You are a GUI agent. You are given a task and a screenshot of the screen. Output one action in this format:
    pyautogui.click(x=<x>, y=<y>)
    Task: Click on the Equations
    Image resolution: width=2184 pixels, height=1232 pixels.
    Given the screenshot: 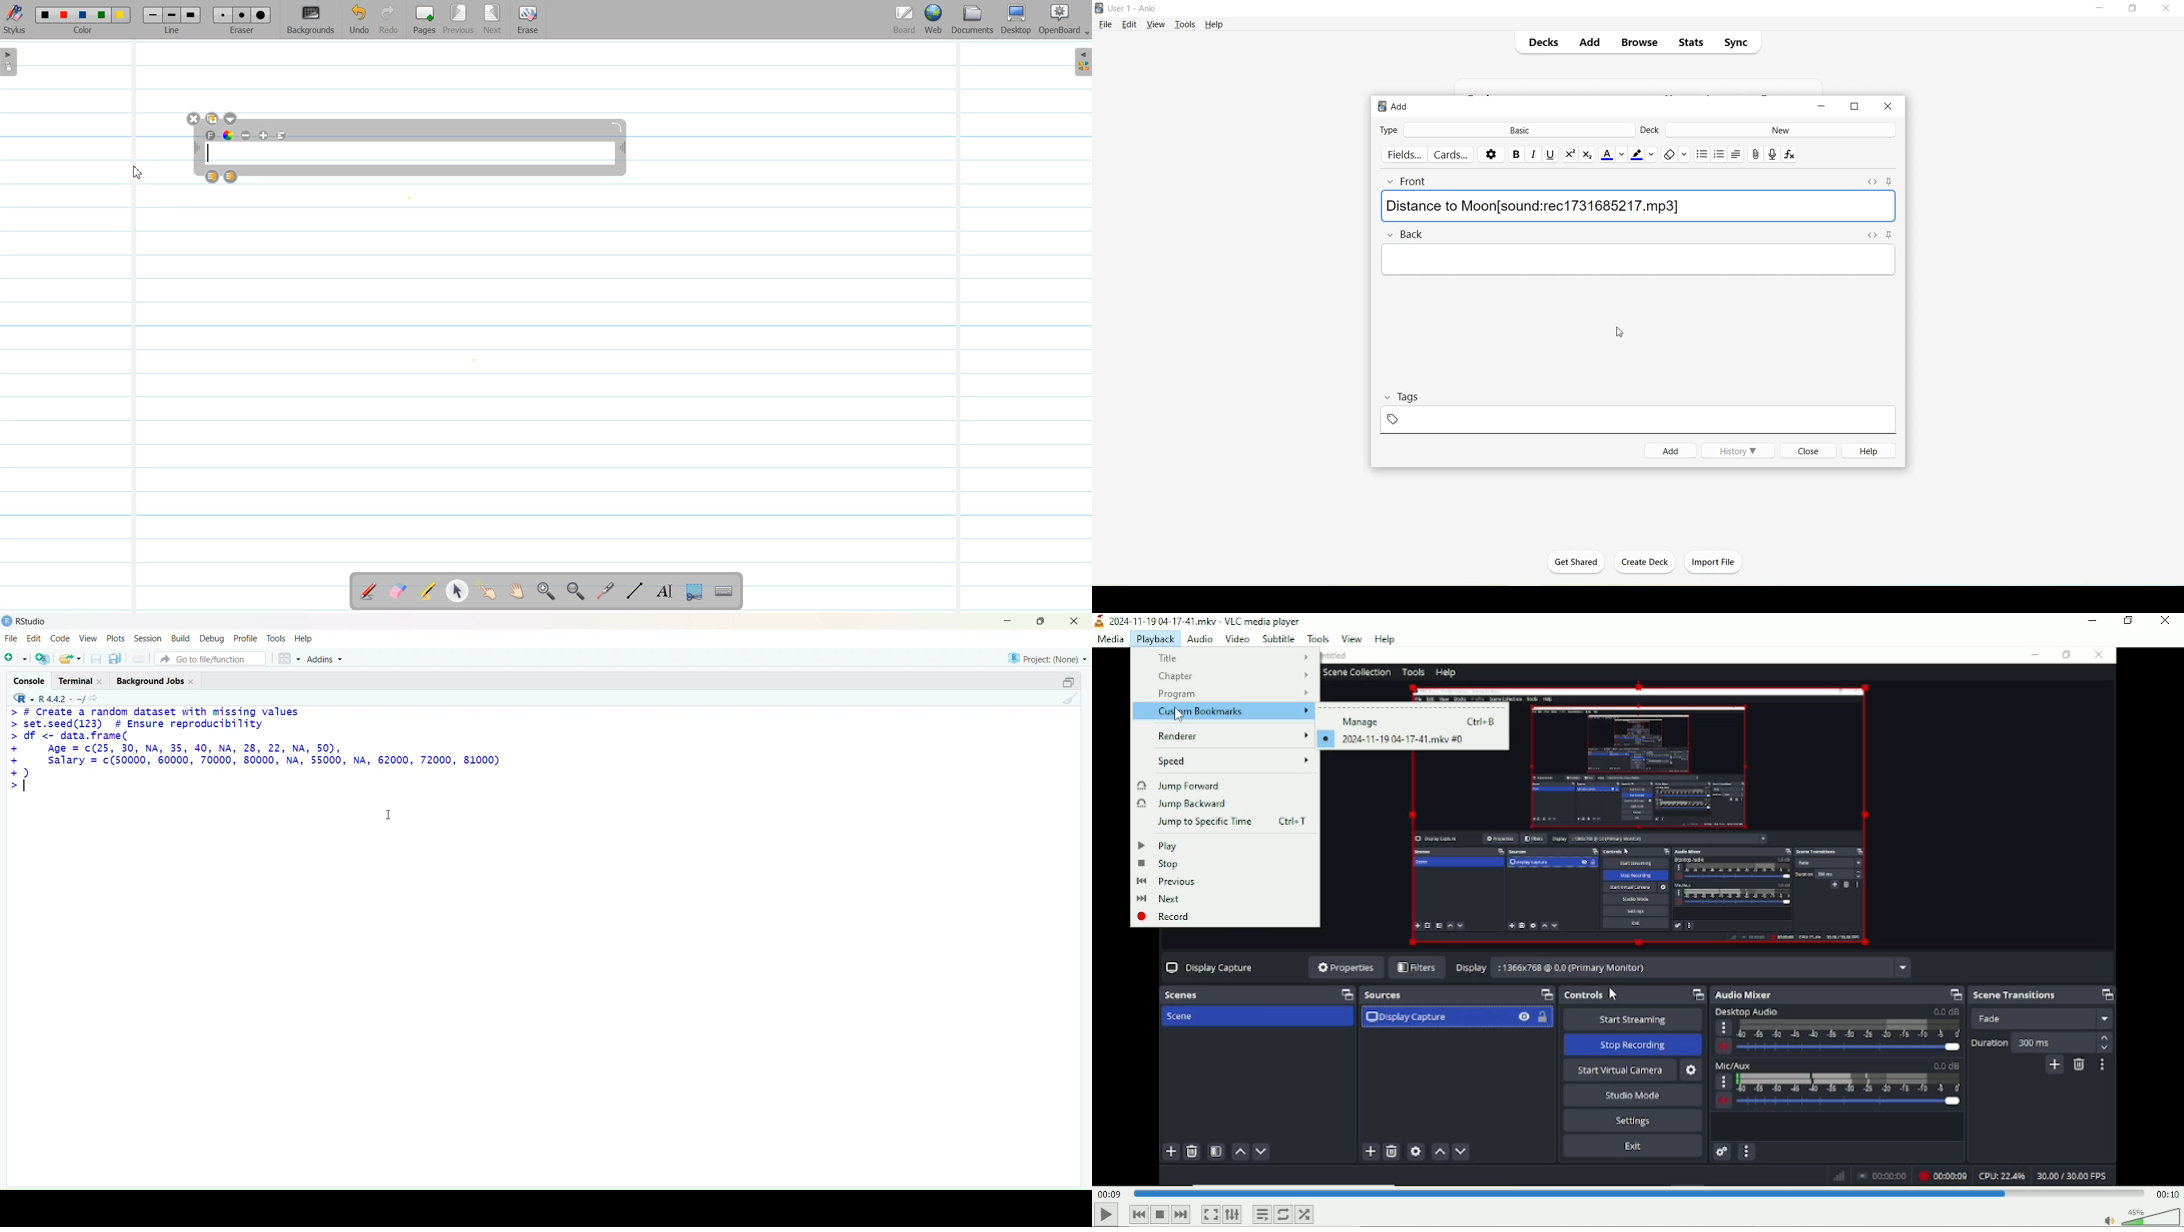 What is the action you would take?
    pyautogui.click(x=1792, y=156)
    